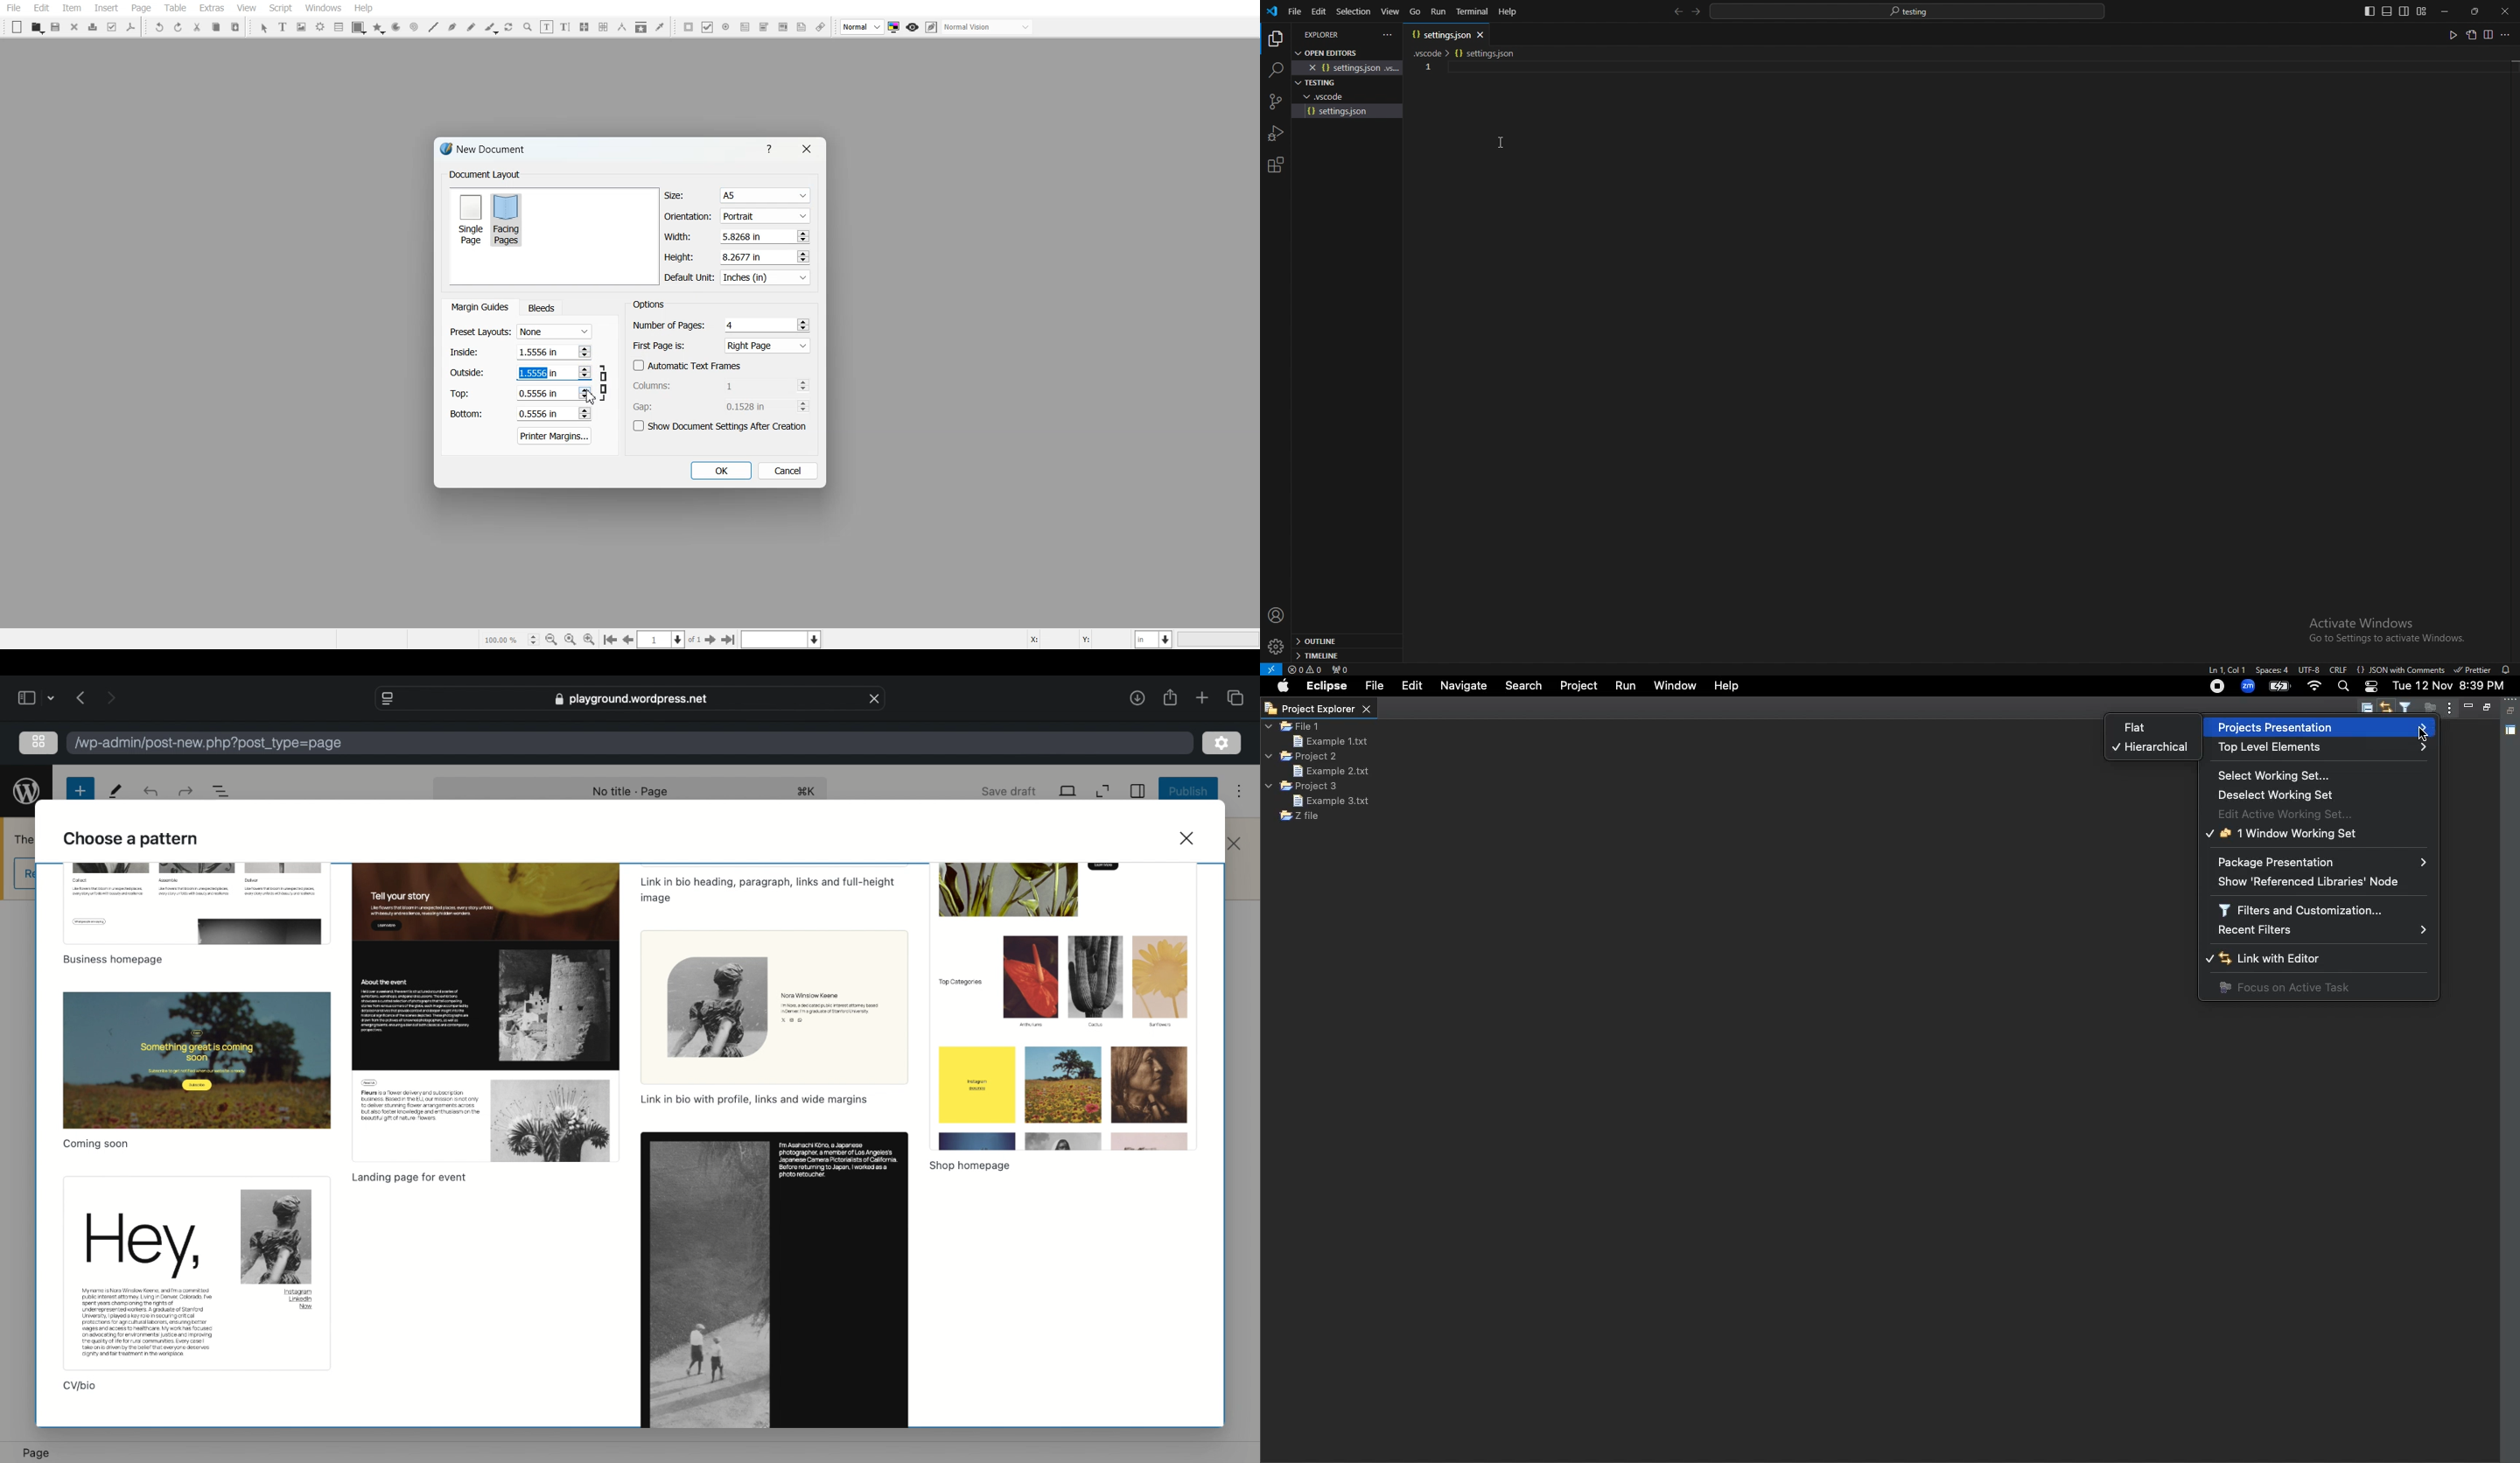 This screenshot has width=2520, height=1484. I want to click on preview, so click(197, 1060).